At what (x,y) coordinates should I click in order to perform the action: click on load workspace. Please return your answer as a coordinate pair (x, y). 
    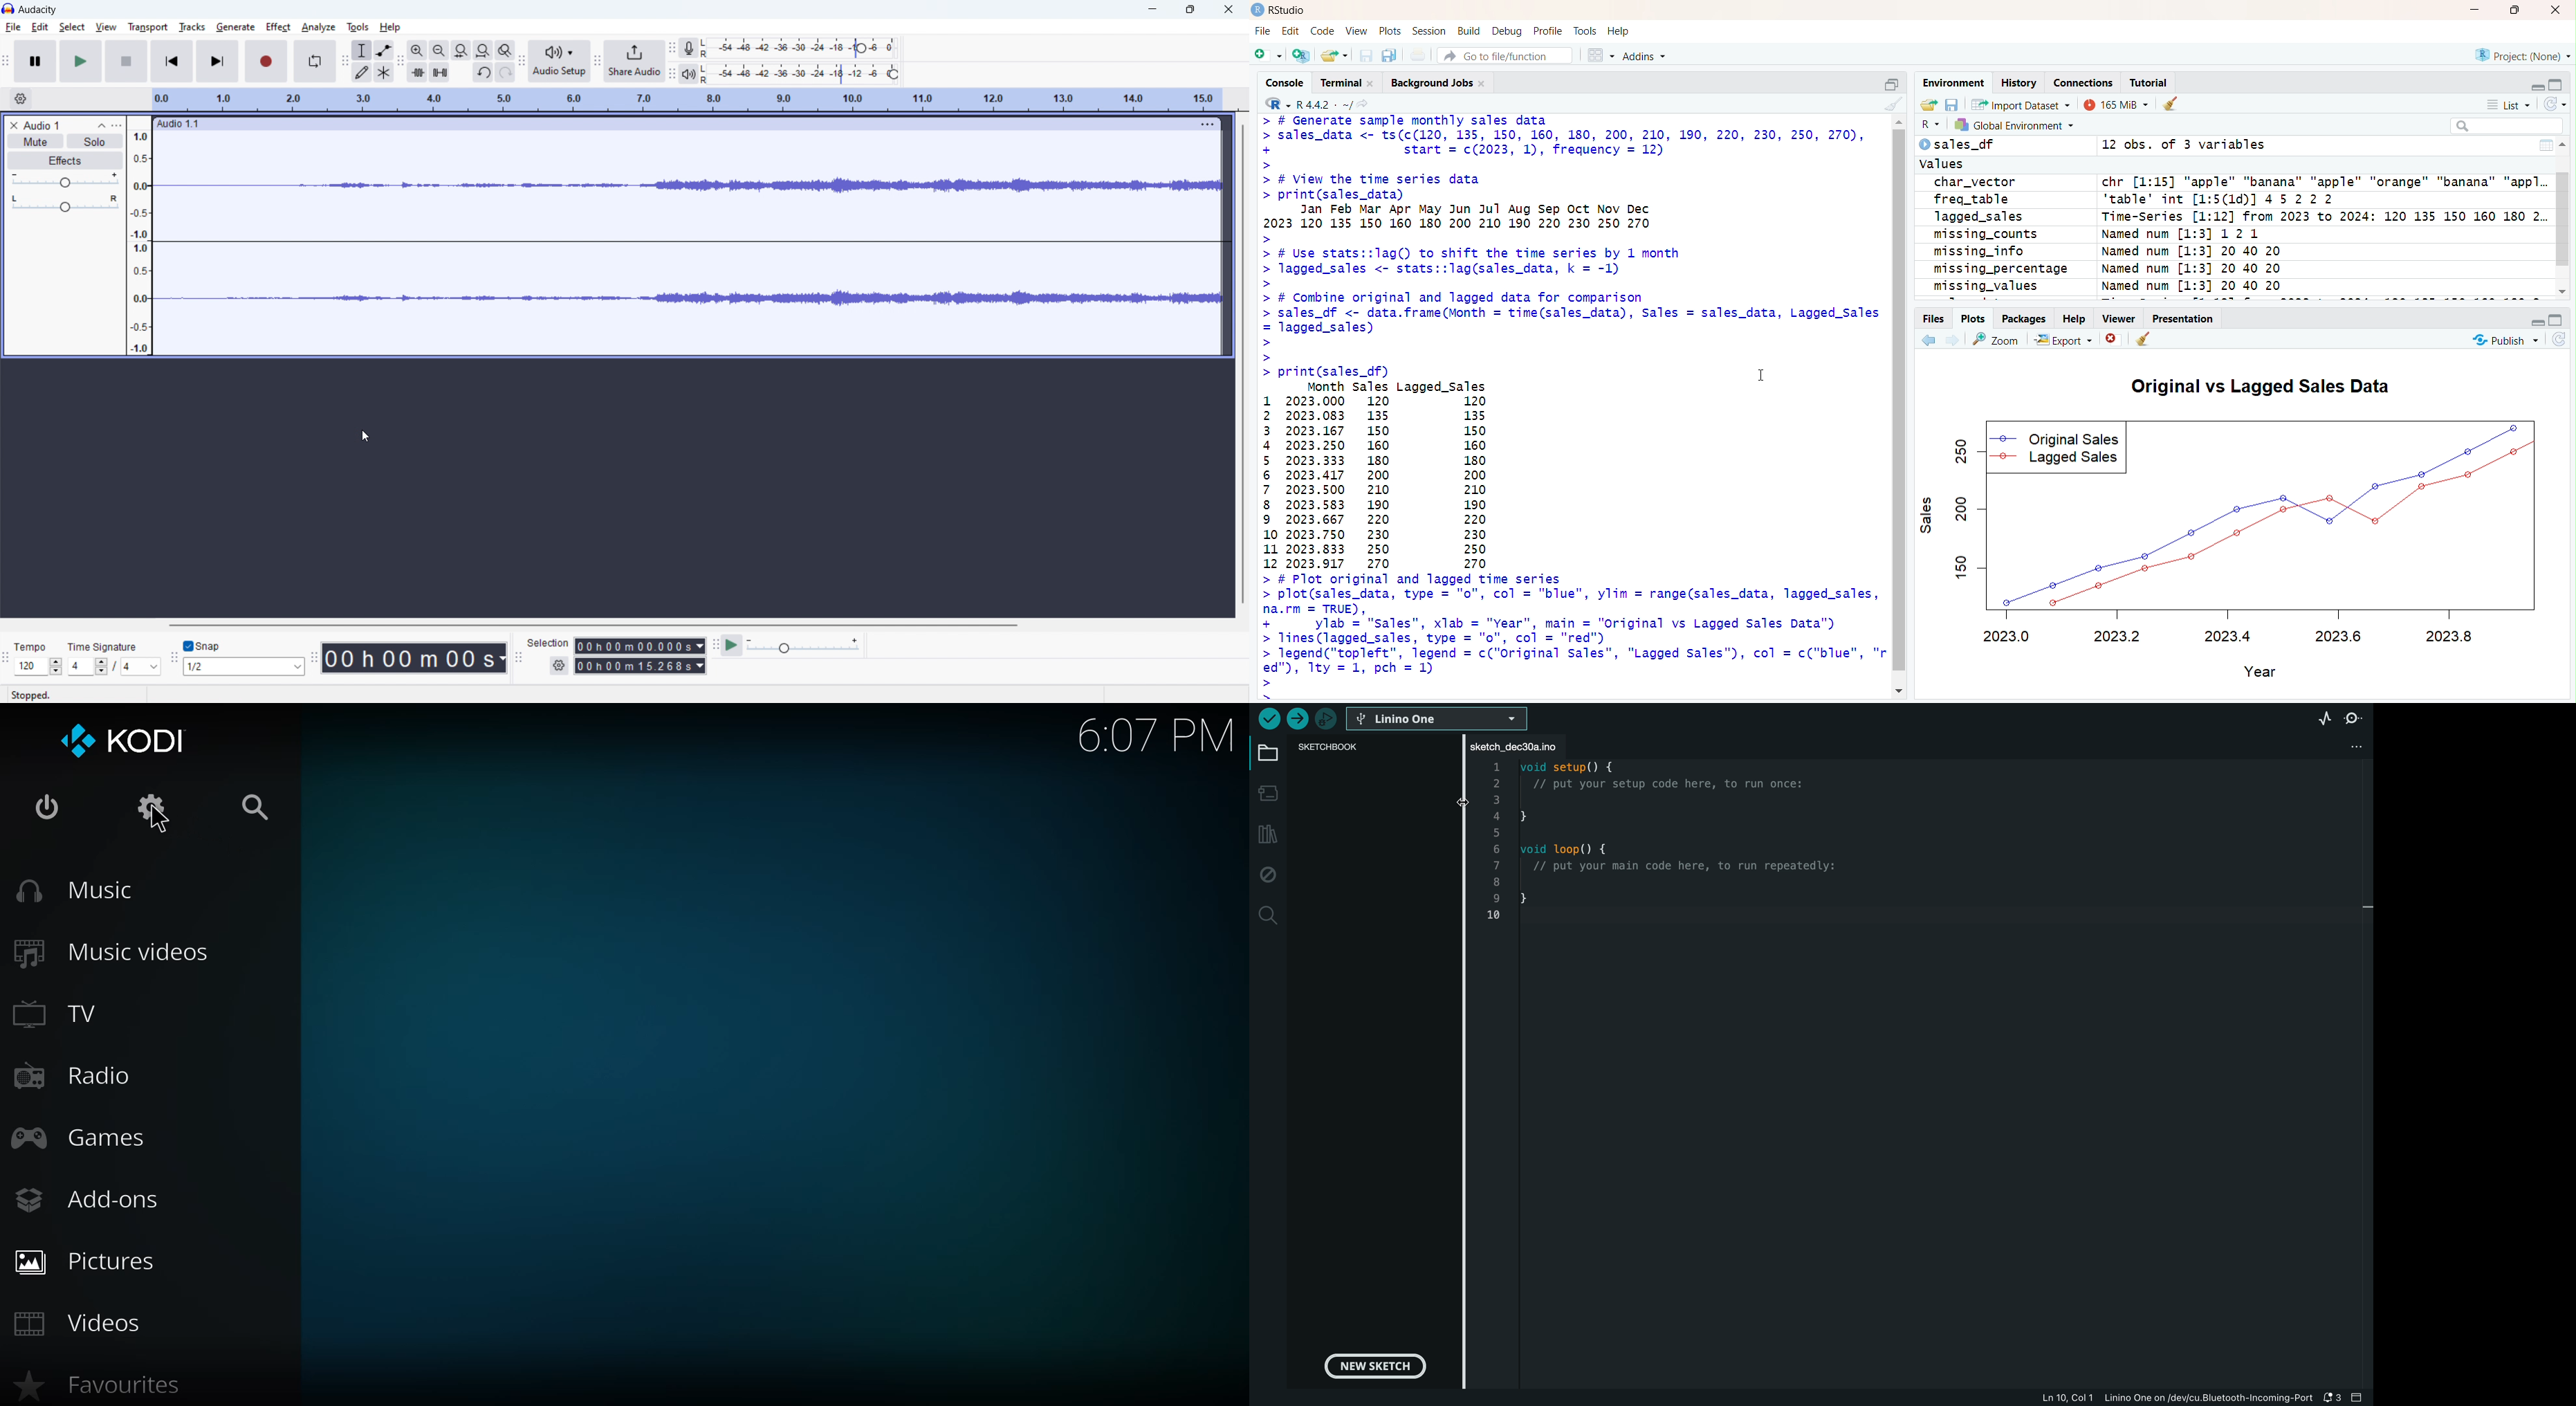
    Looking at the image, I should click on (1927, 105).